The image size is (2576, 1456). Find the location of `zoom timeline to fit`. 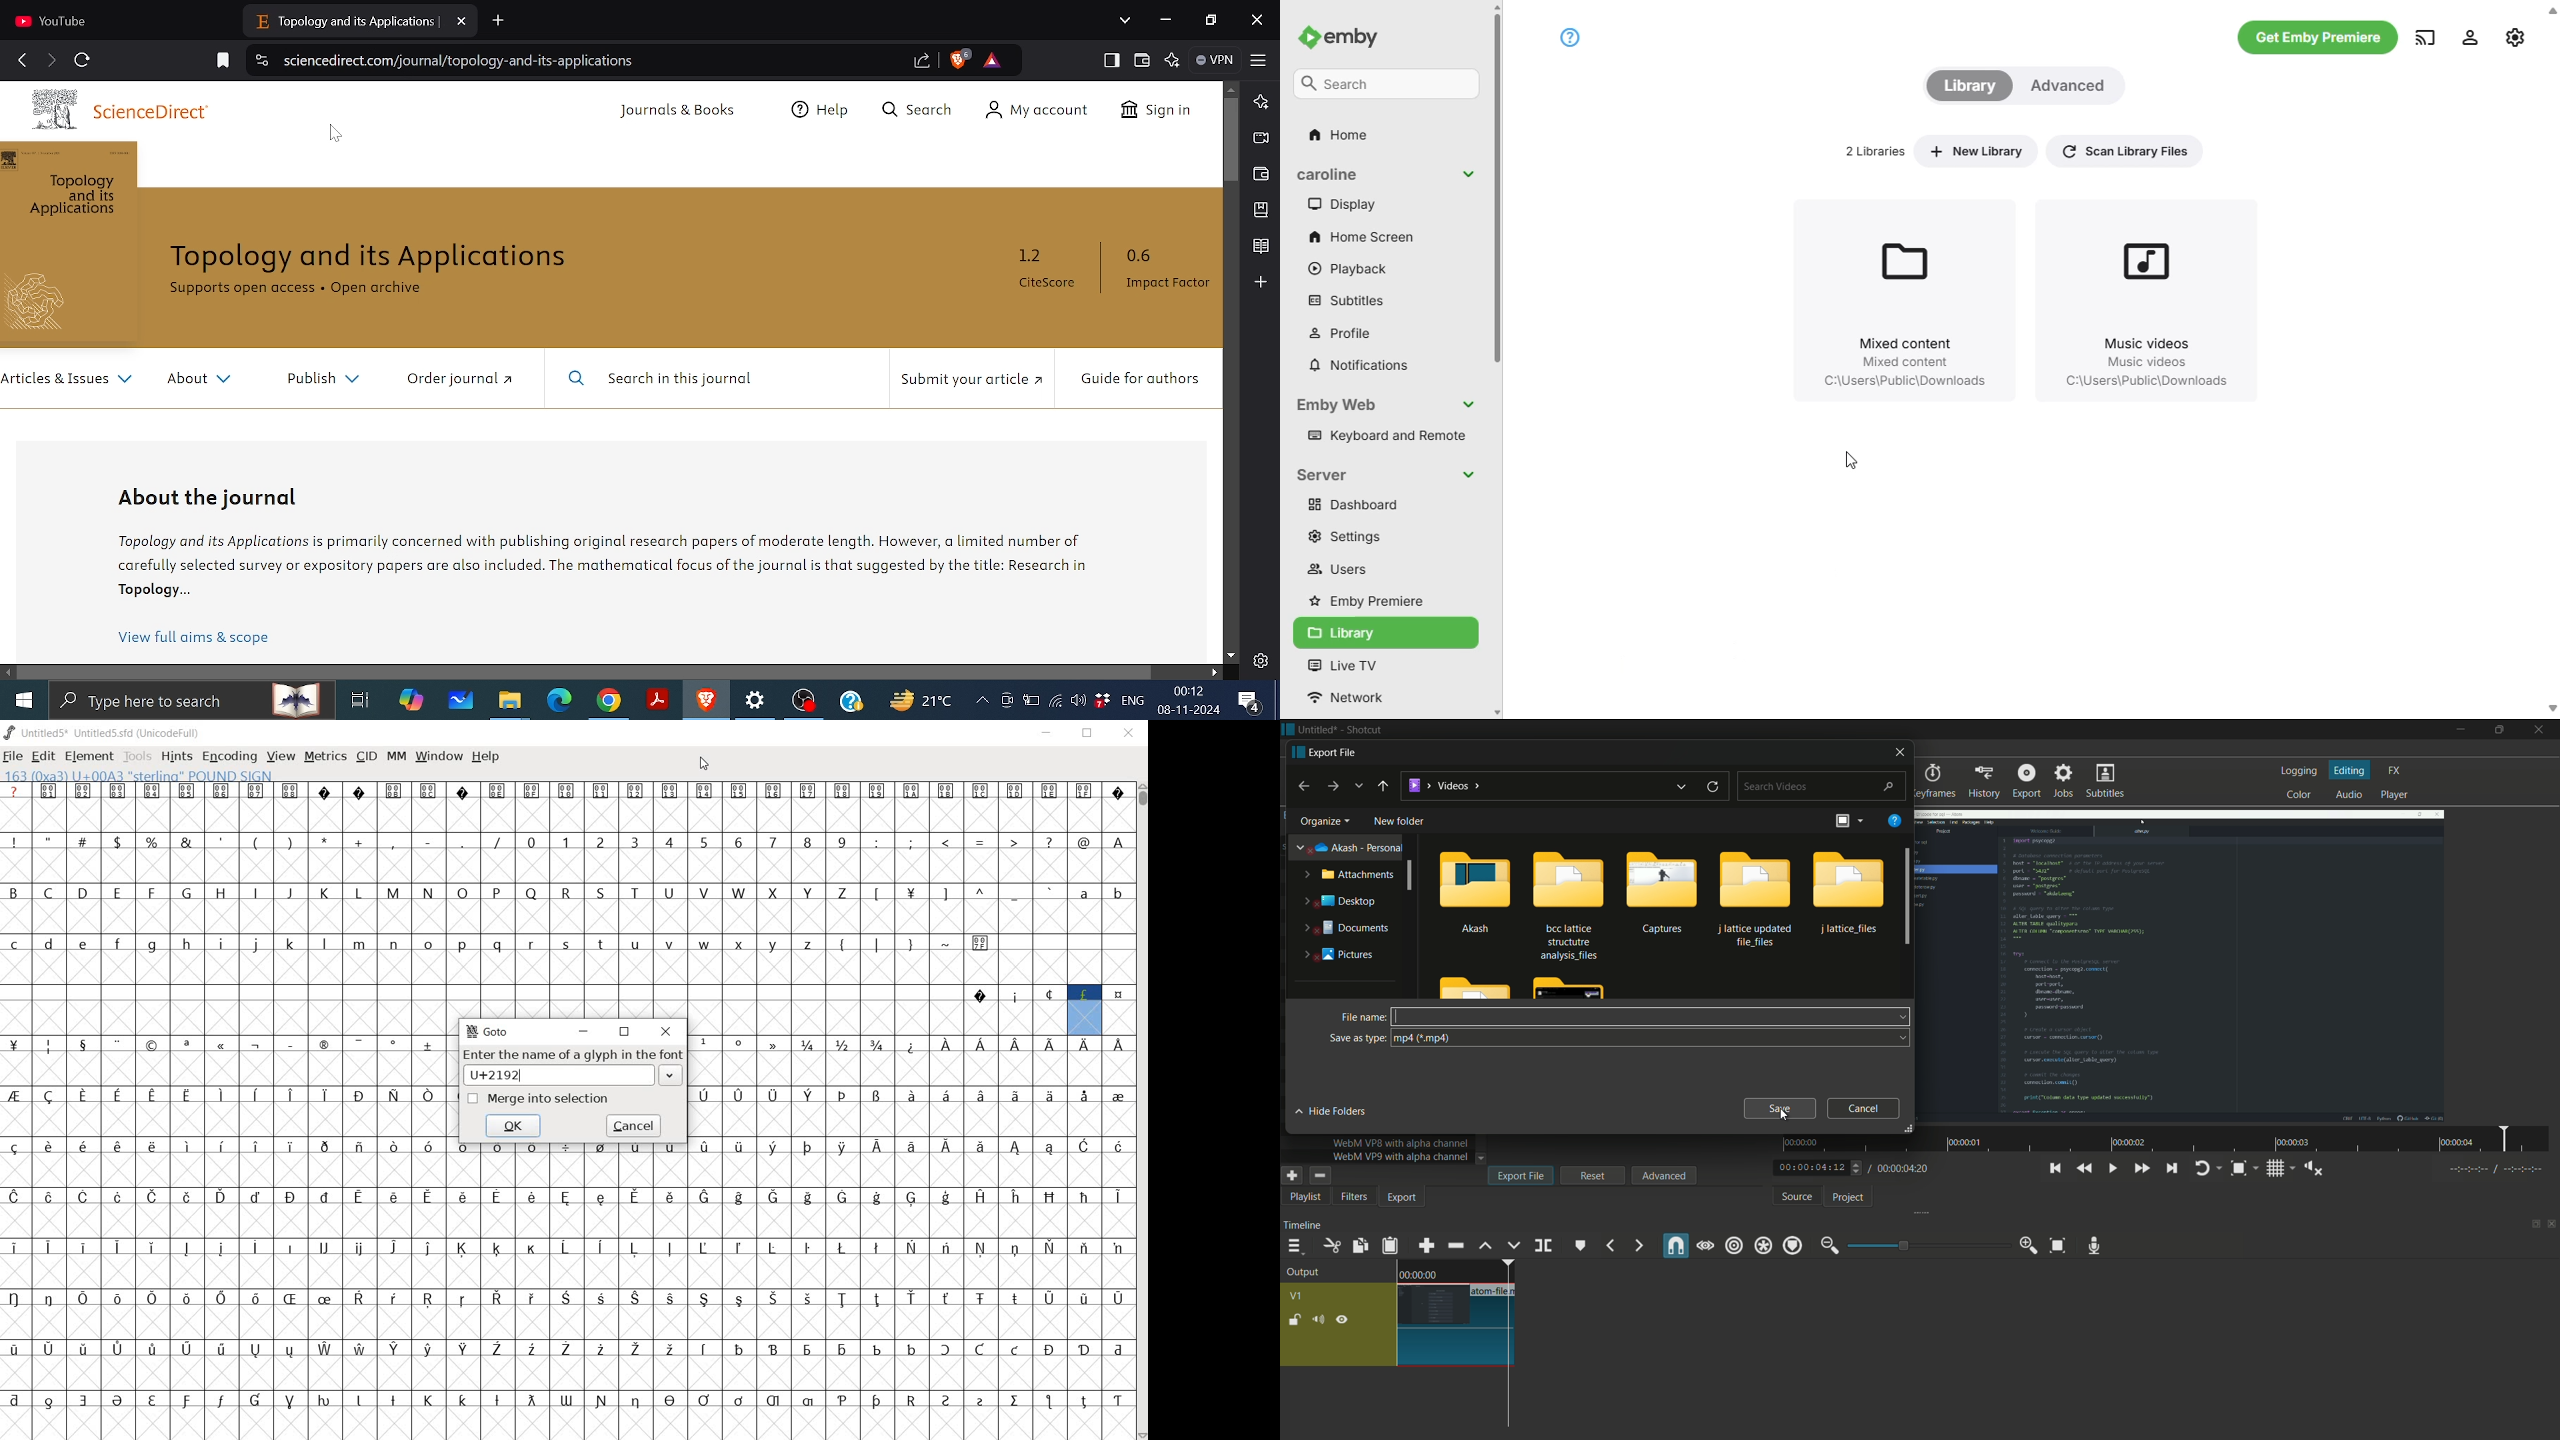

zoom timeline to fit is located at coordinates (2055, 1244).